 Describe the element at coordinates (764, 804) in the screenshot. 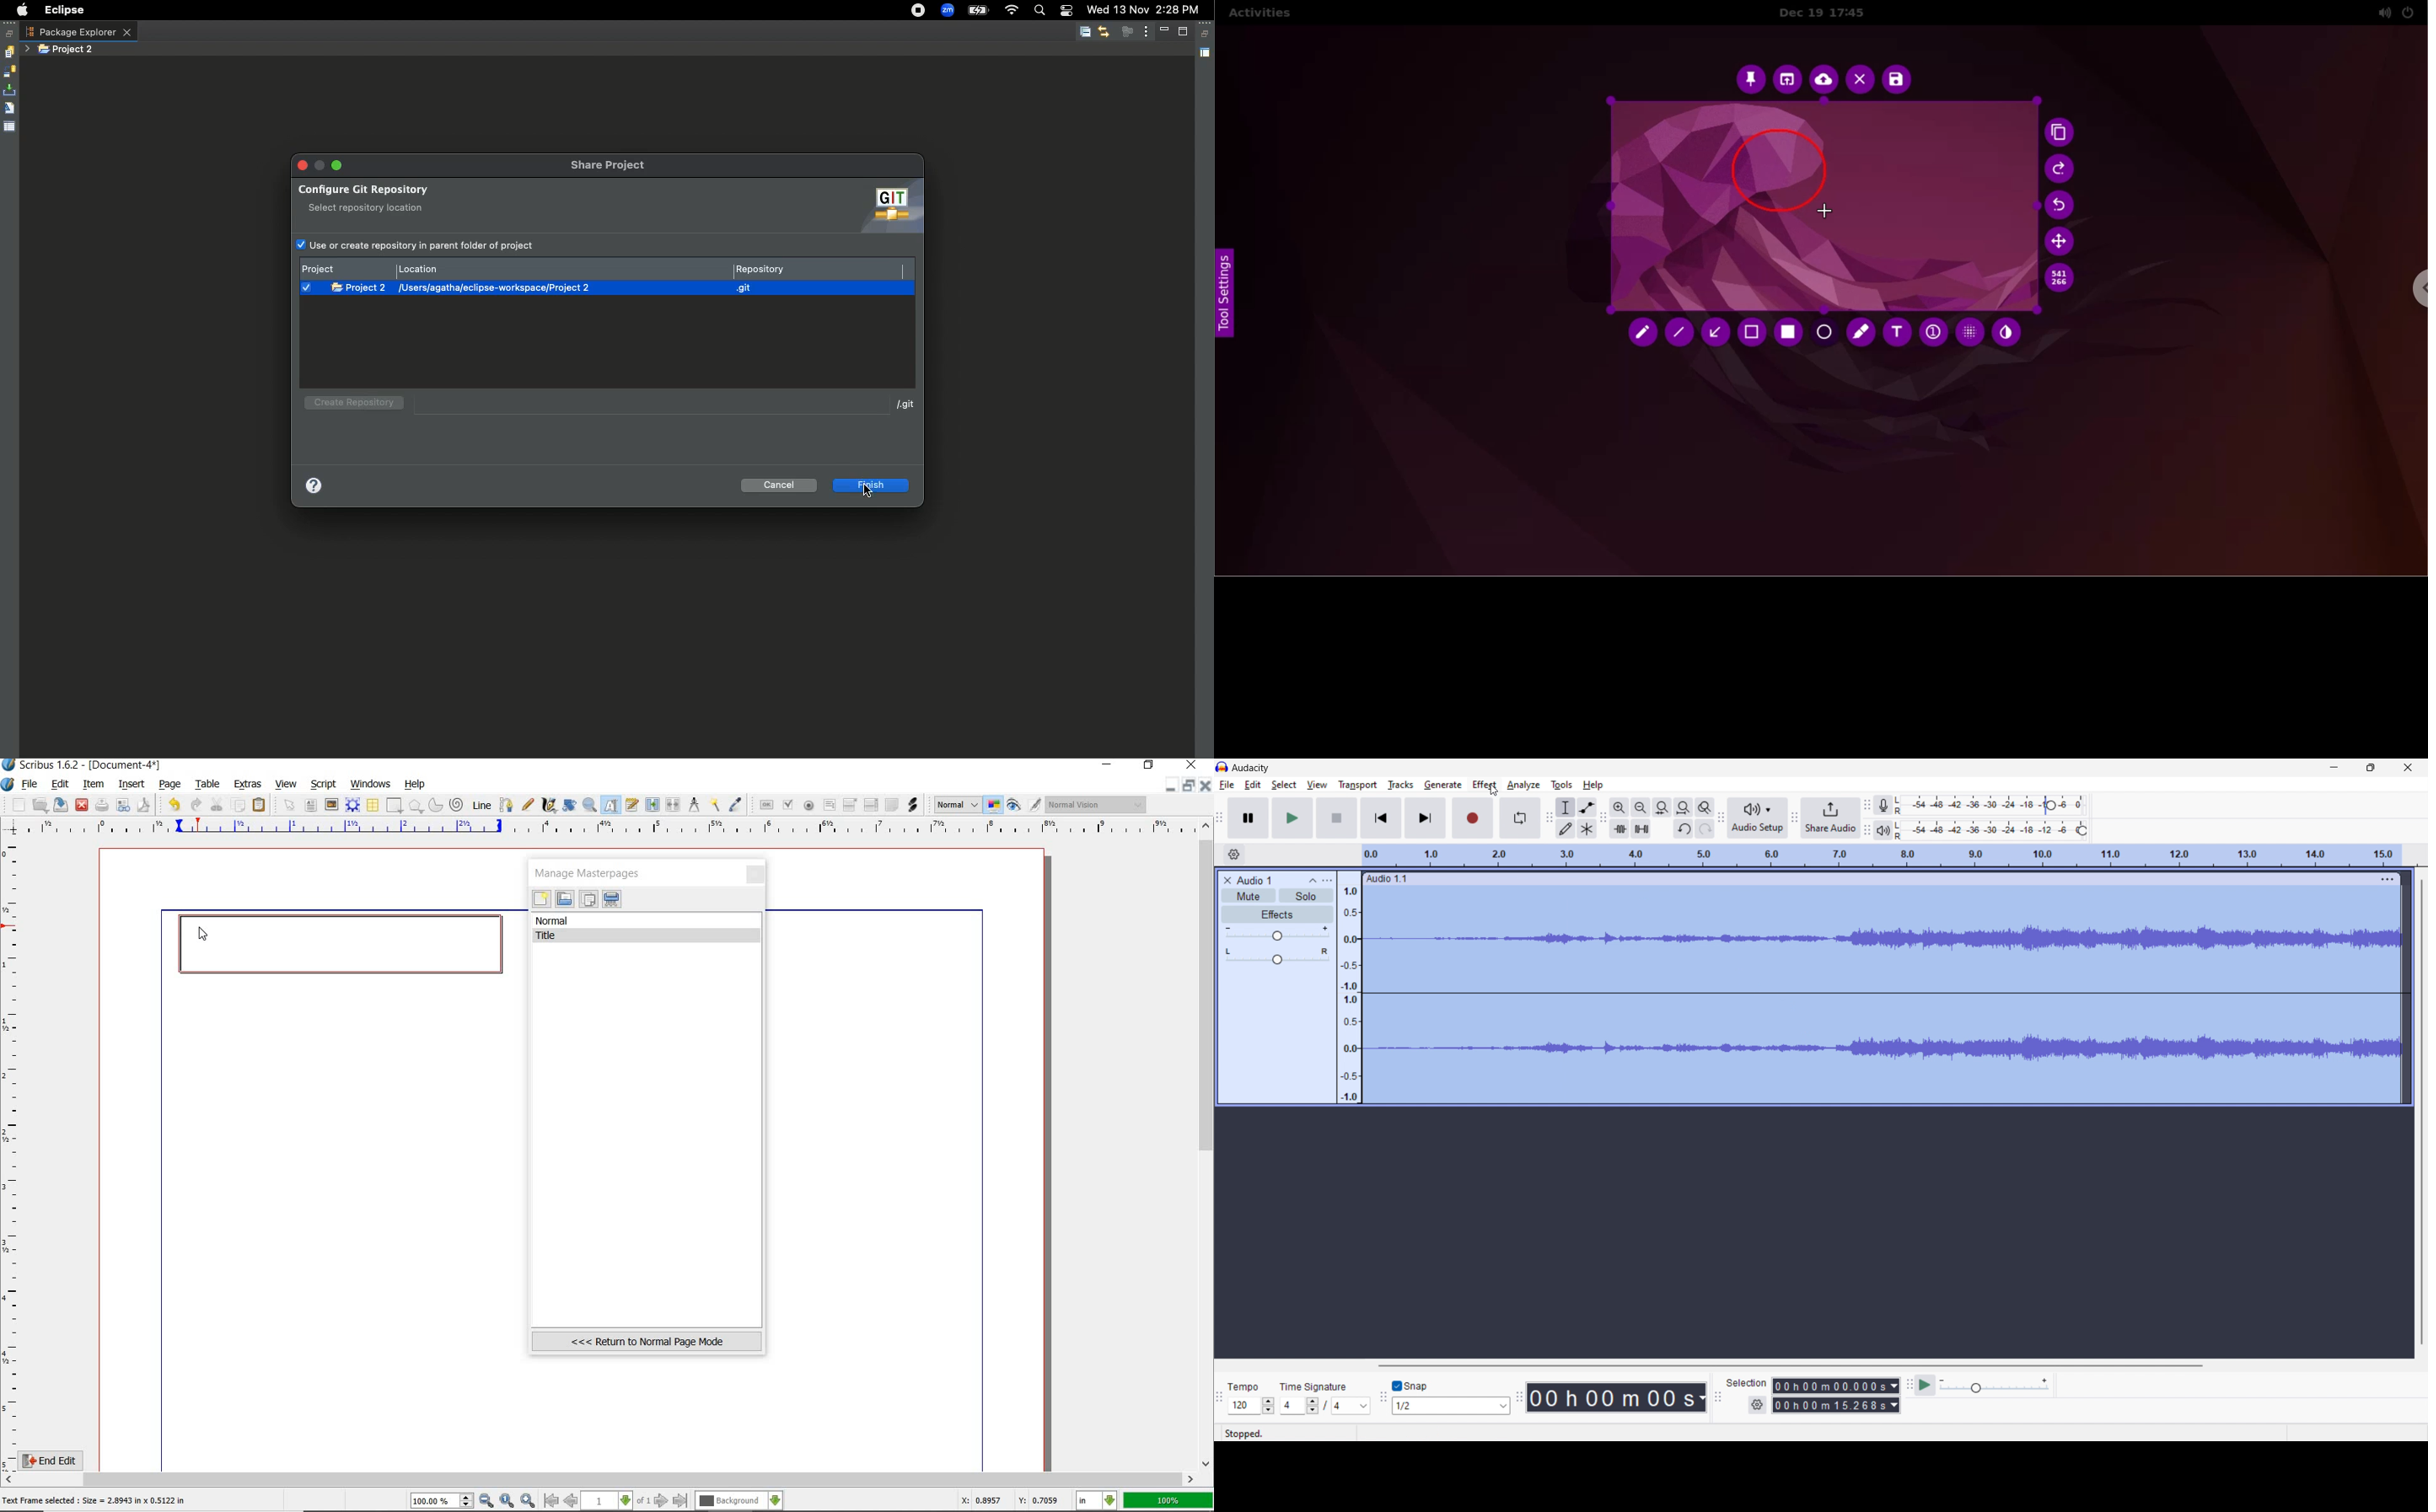

I see `pdf push button` at that location.